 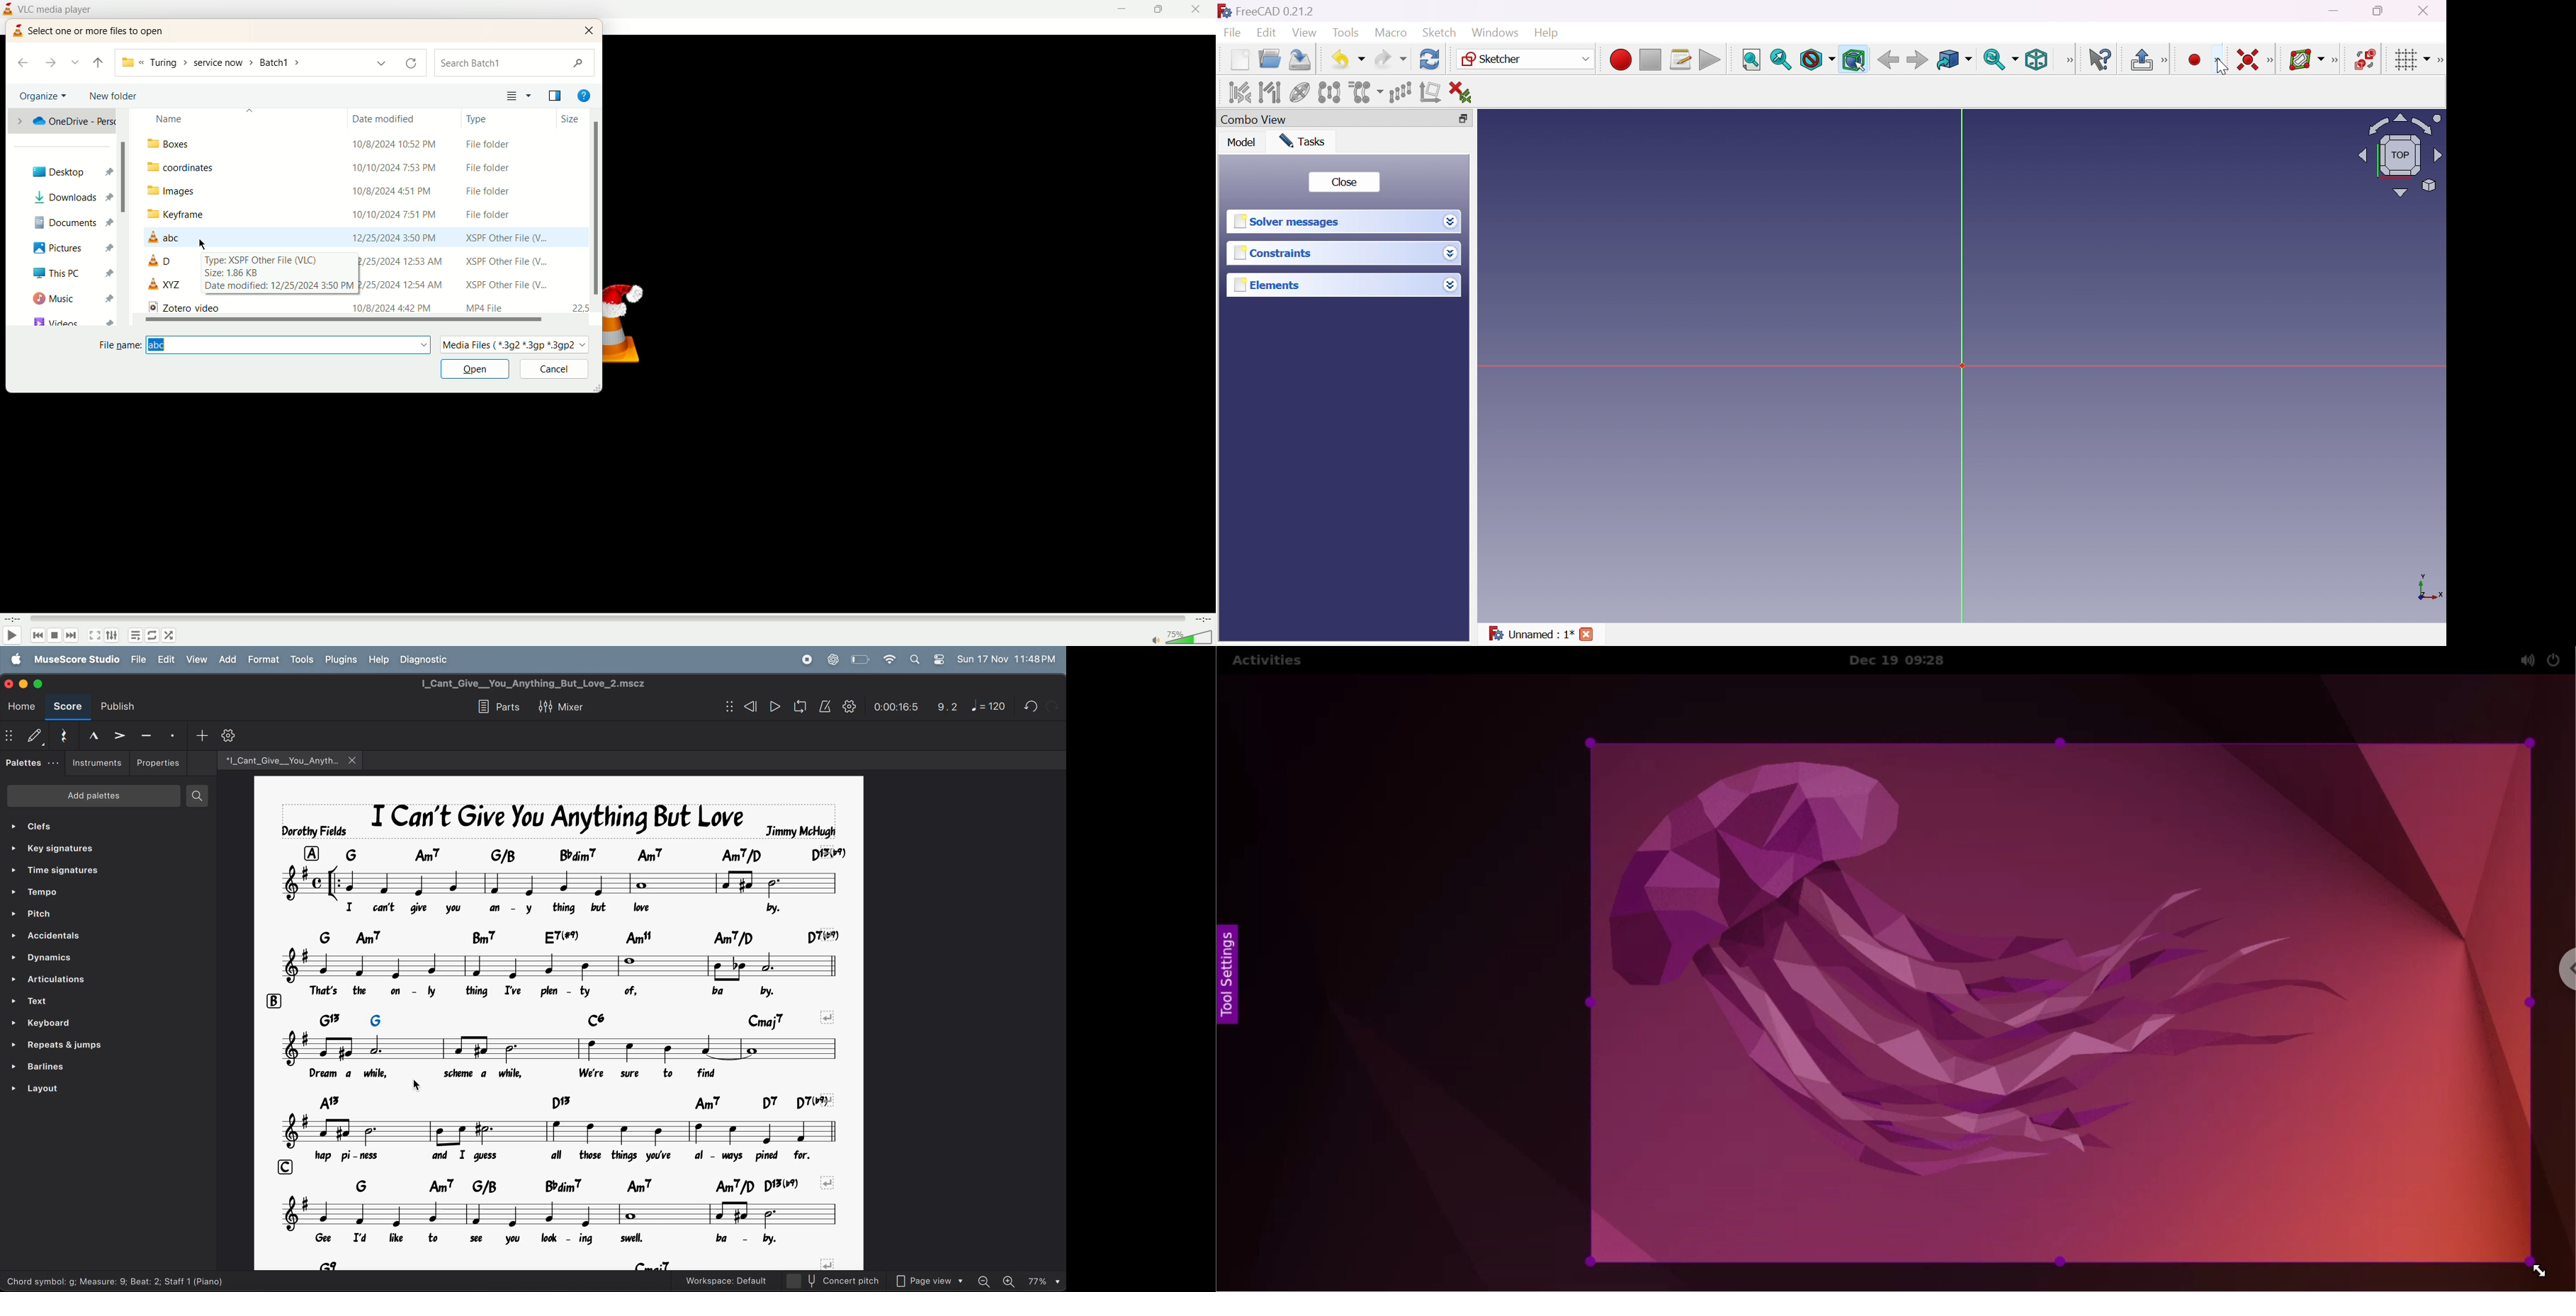 What do you see at coordinates (1452, 253) in the screenshot?
I see `Drop down` at bounding box center [1452, 253].